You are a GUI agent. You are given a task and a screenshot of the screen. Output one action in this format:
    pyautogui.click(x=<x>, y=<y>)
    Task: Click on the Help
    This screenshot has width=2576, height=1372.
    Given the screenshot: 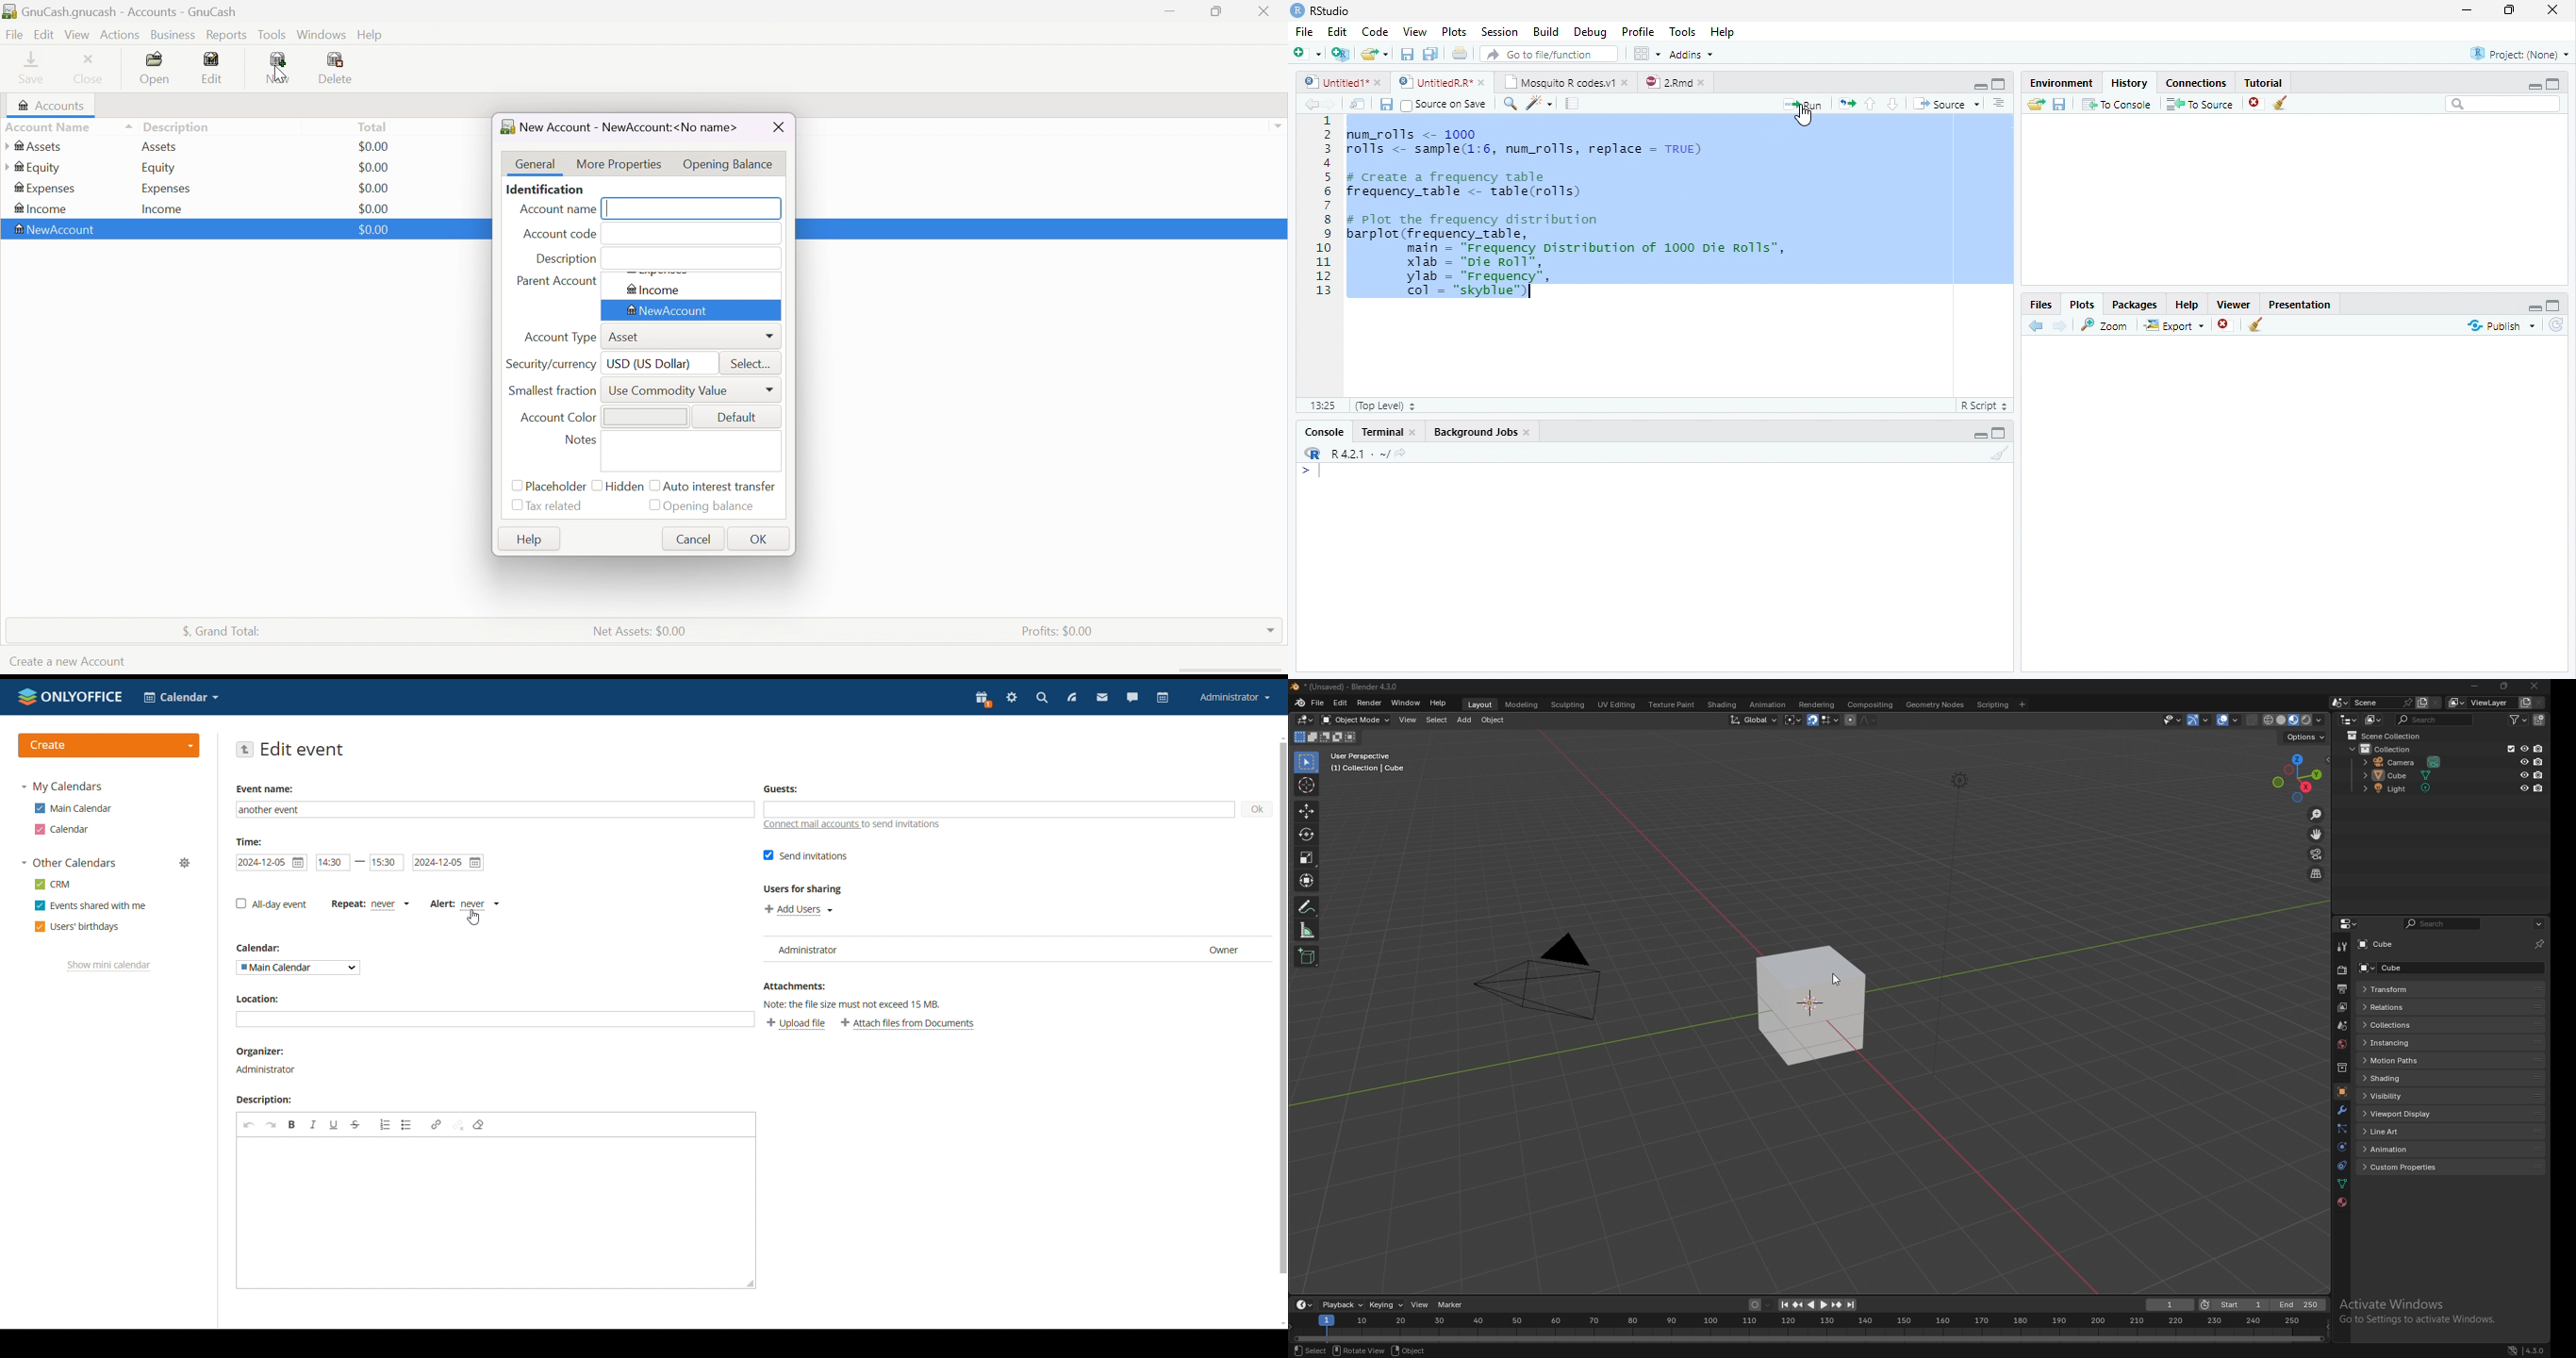 What is the action you would take?
    pyautogui.click(x=2188, y=304)
    